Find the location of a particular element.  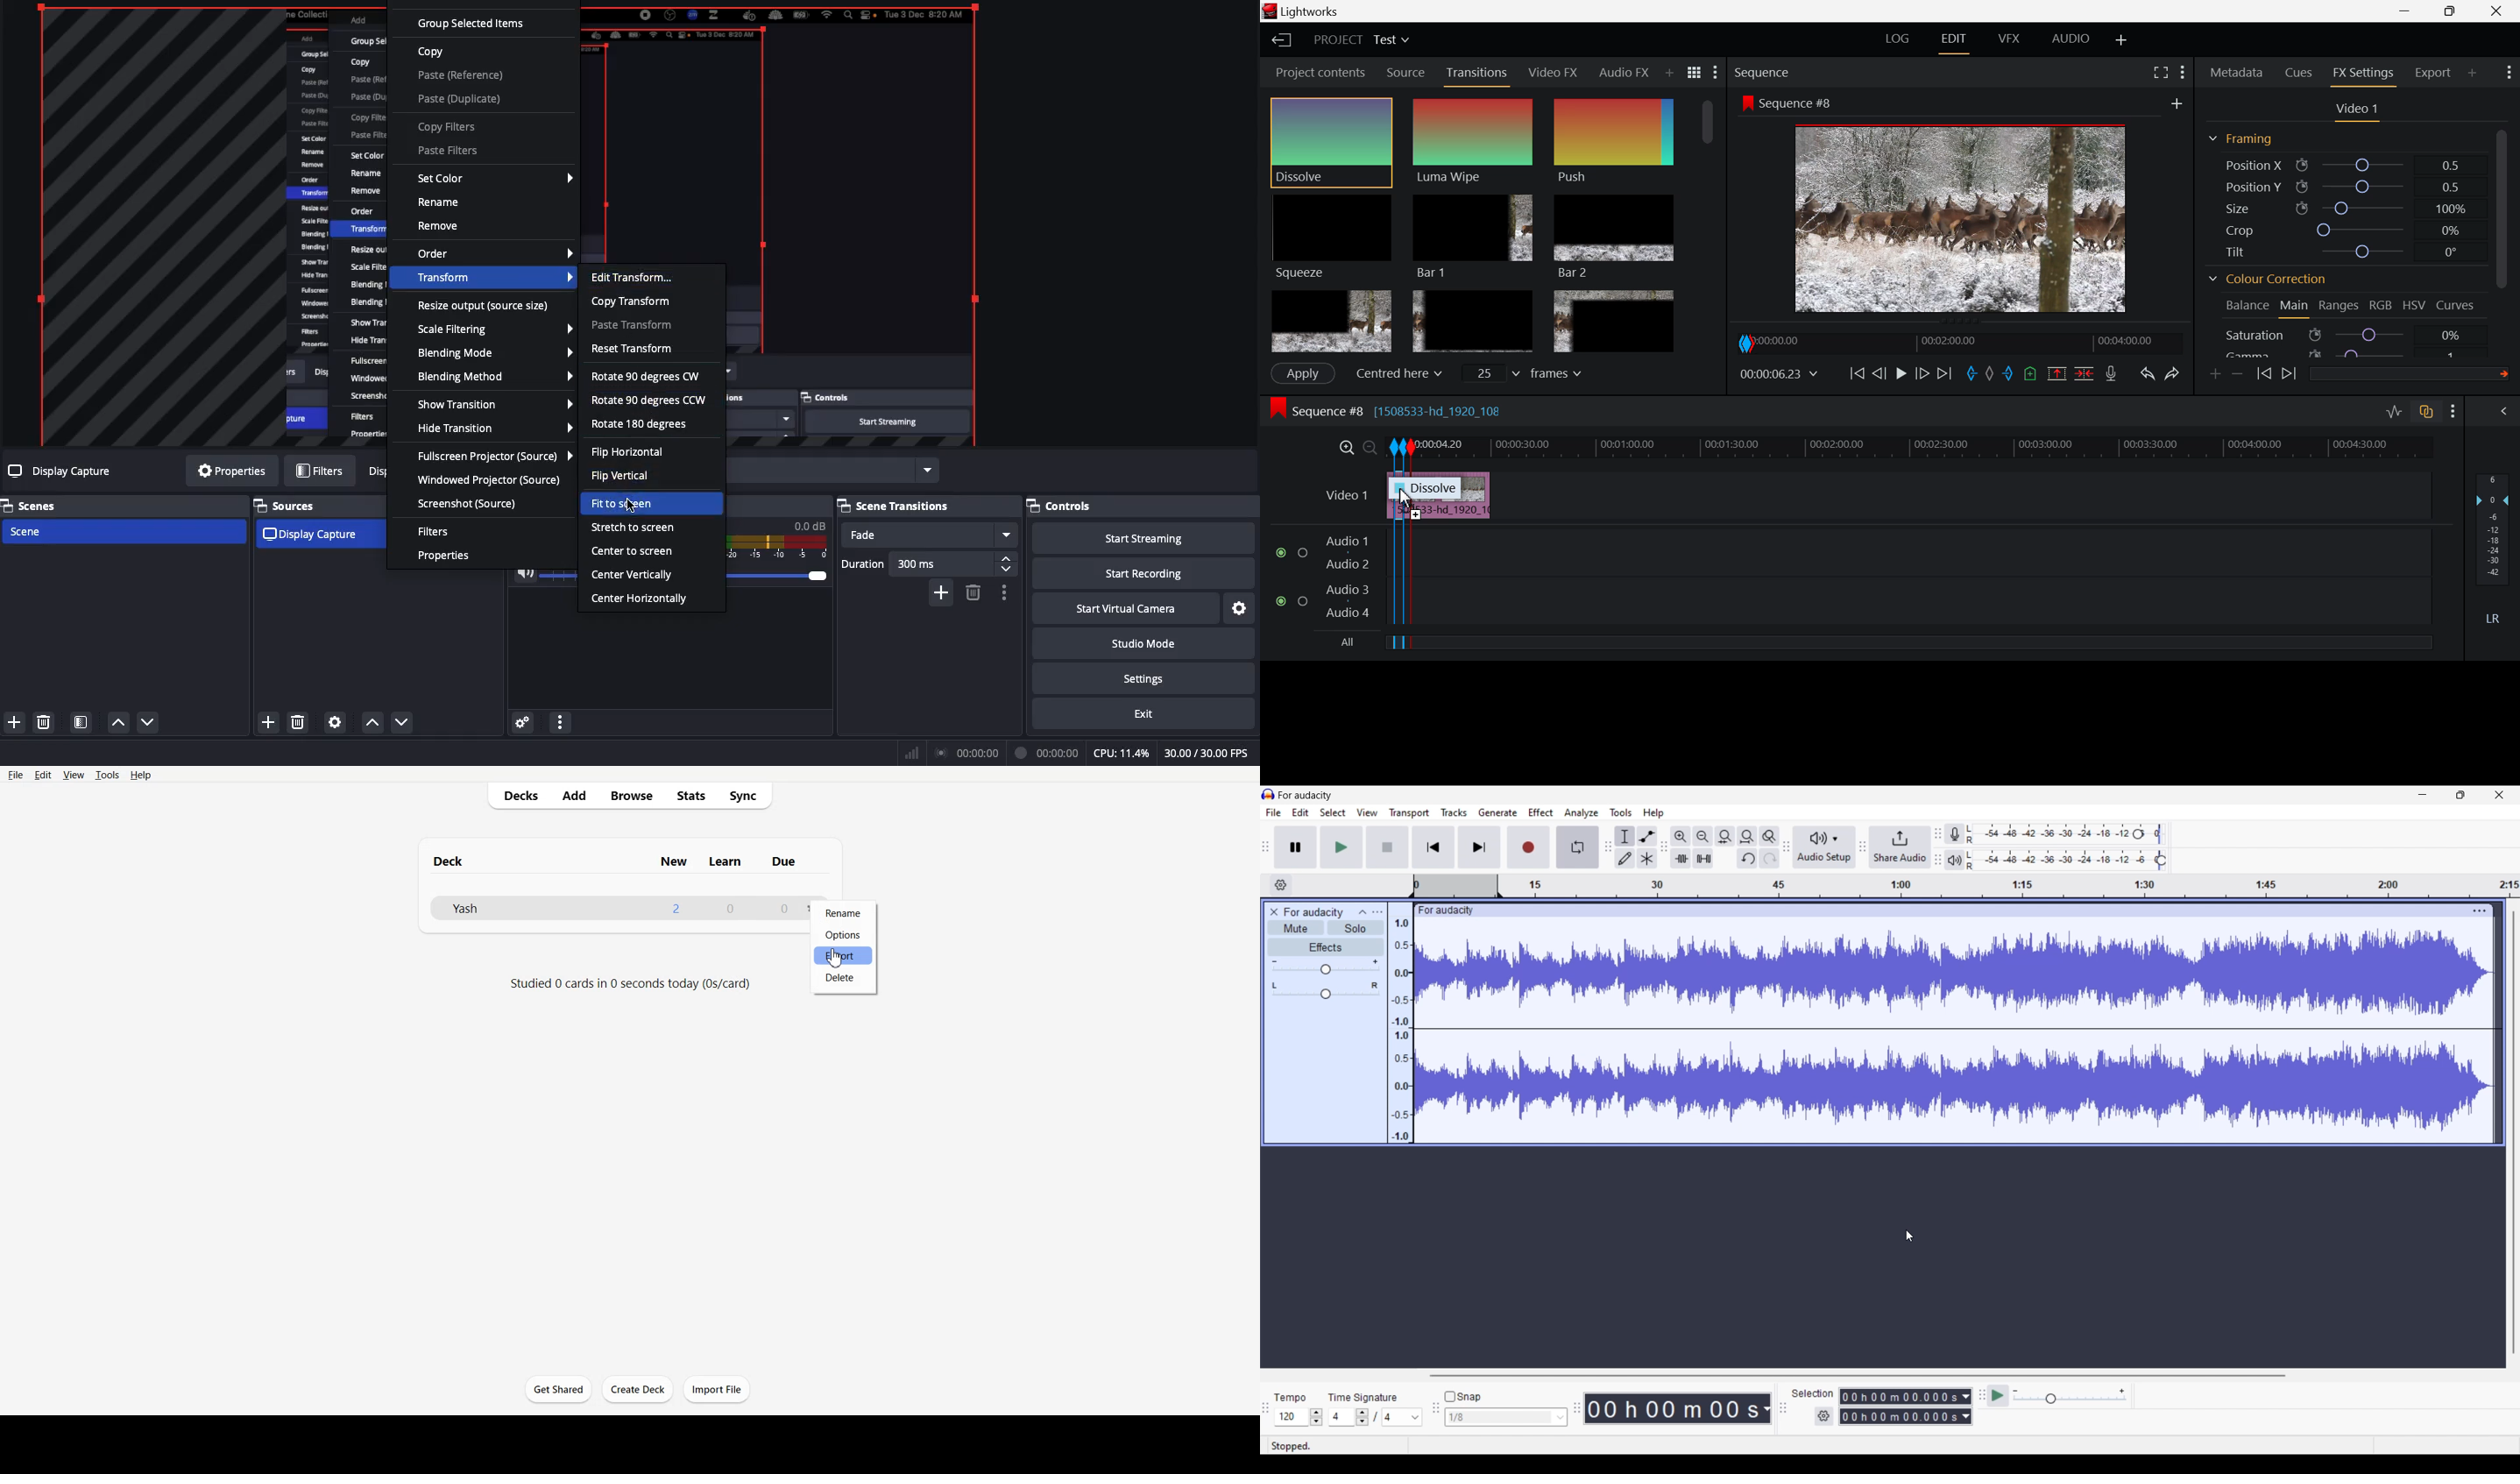

Scene is located at coordinates (123, 533).